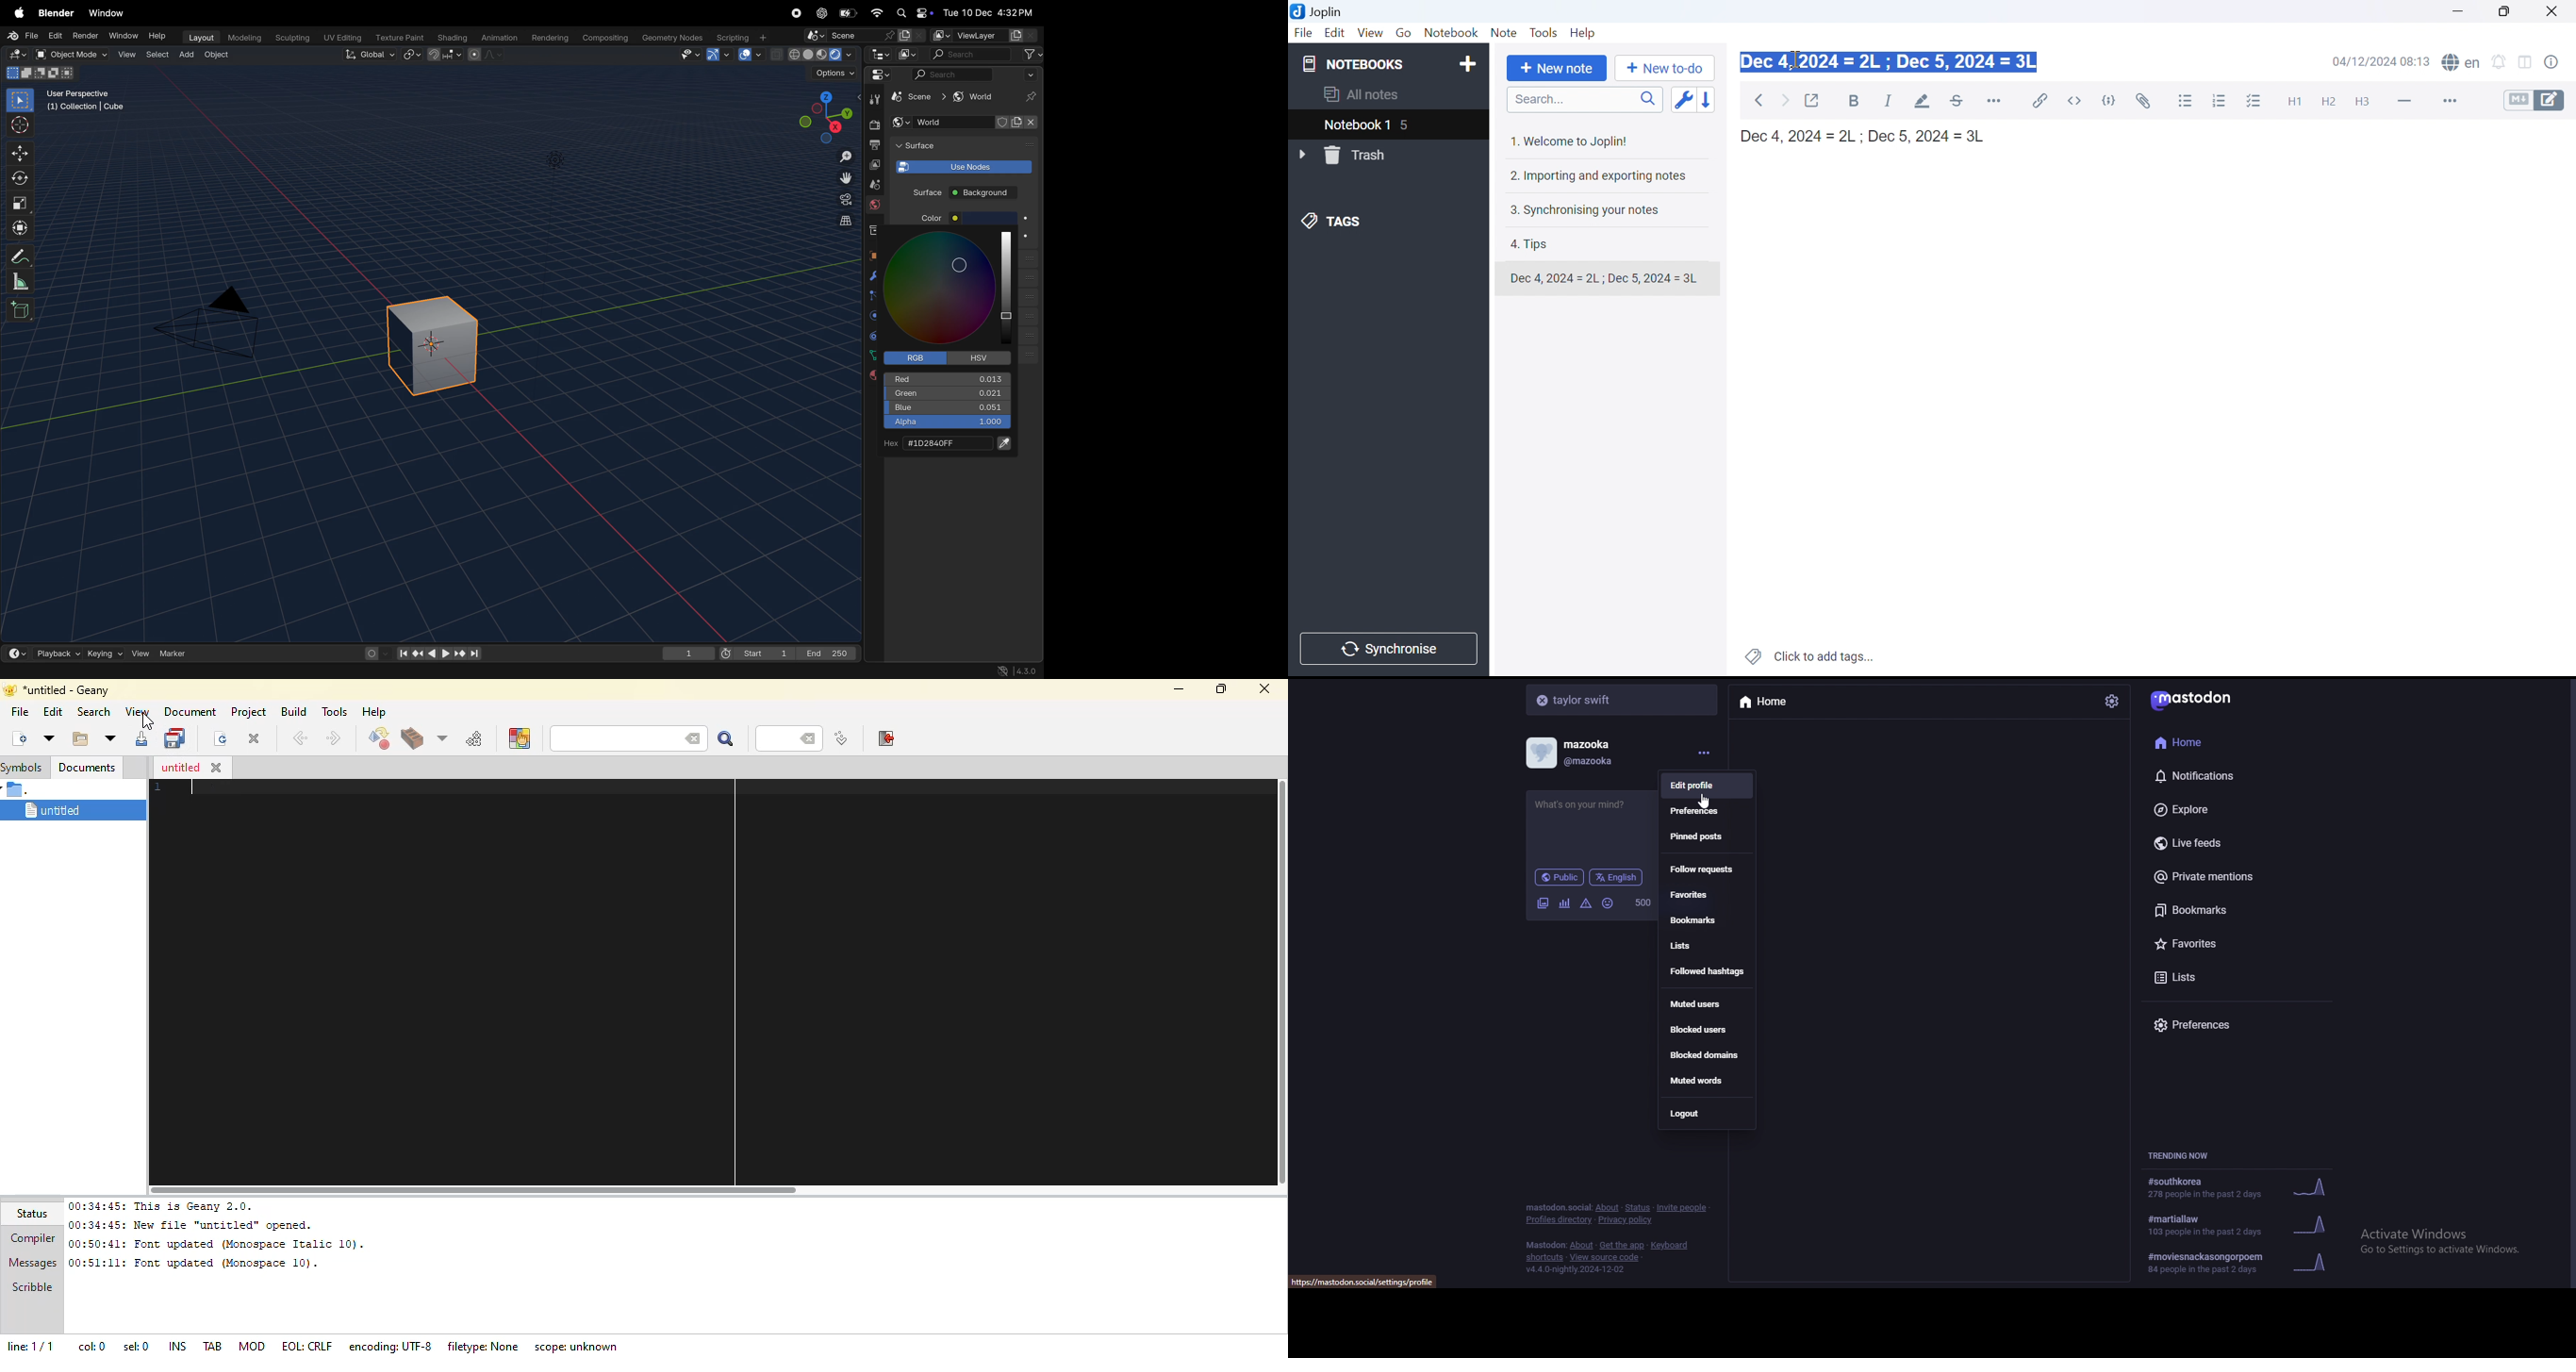 This screenshot has height=1372, width=2576. What do you see at coordinates (178, 768) in the screenshot?
I see `untitled` at bounding box center [178, 768].